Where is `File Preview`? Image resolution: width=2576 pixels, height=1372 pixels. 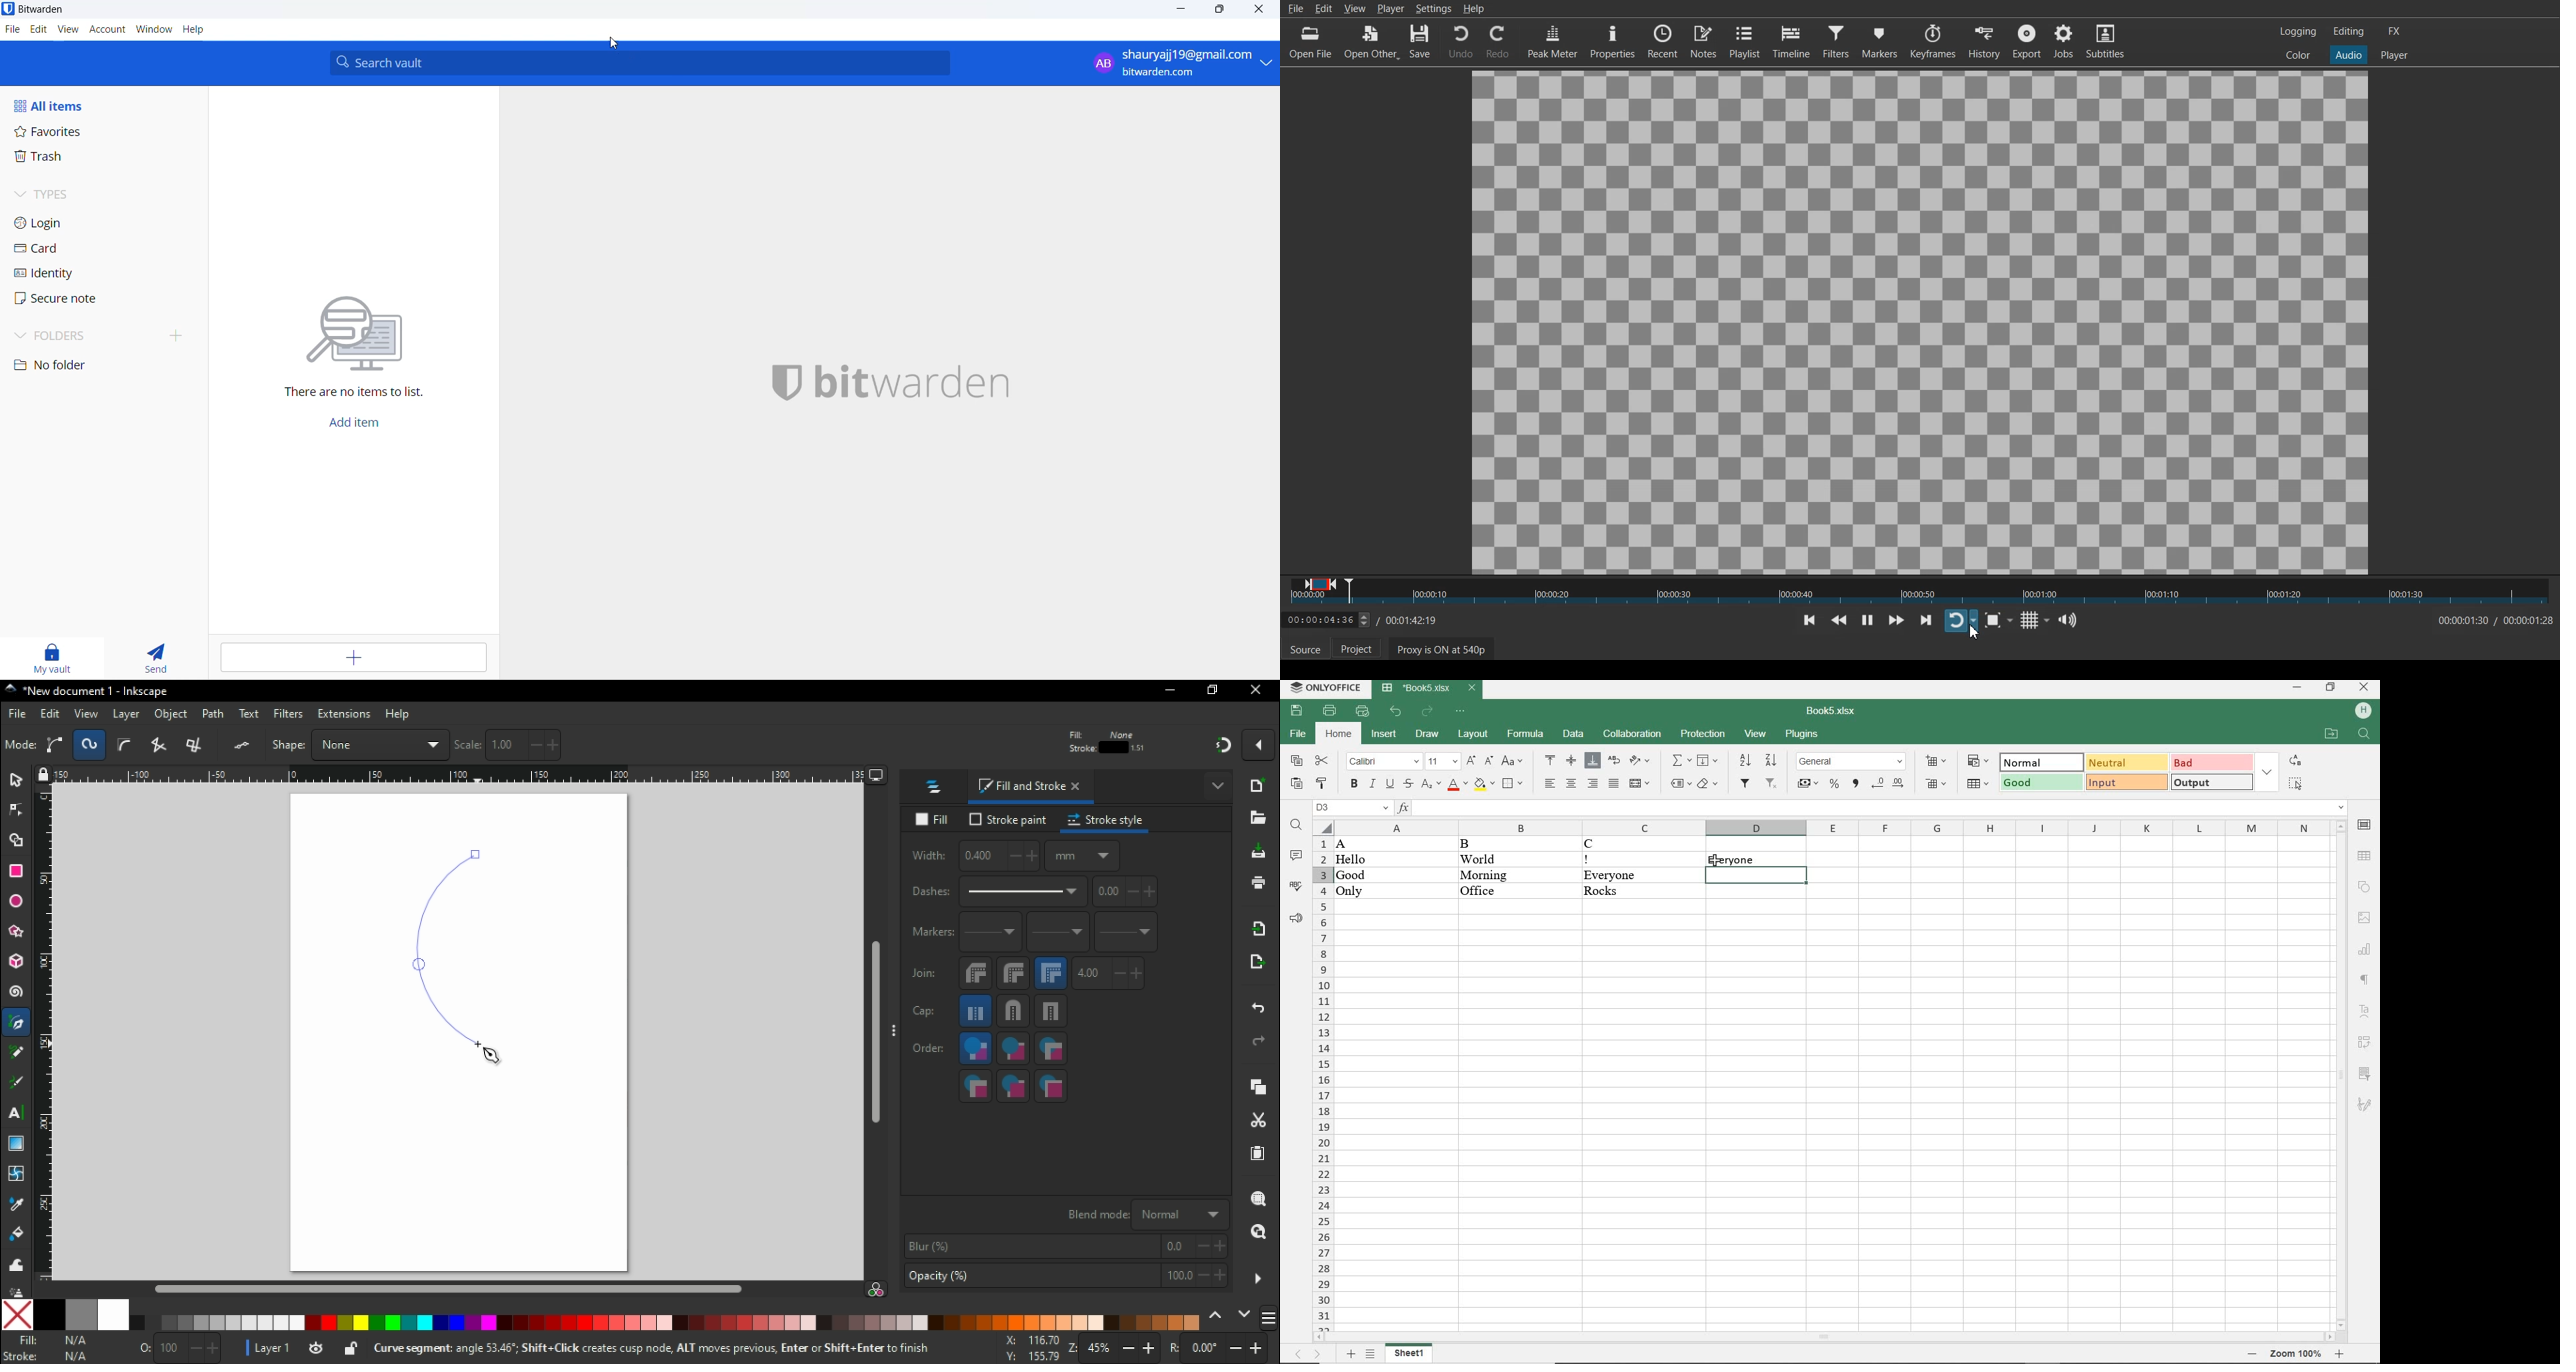
File Preview is located at coordinates (1920, 321).